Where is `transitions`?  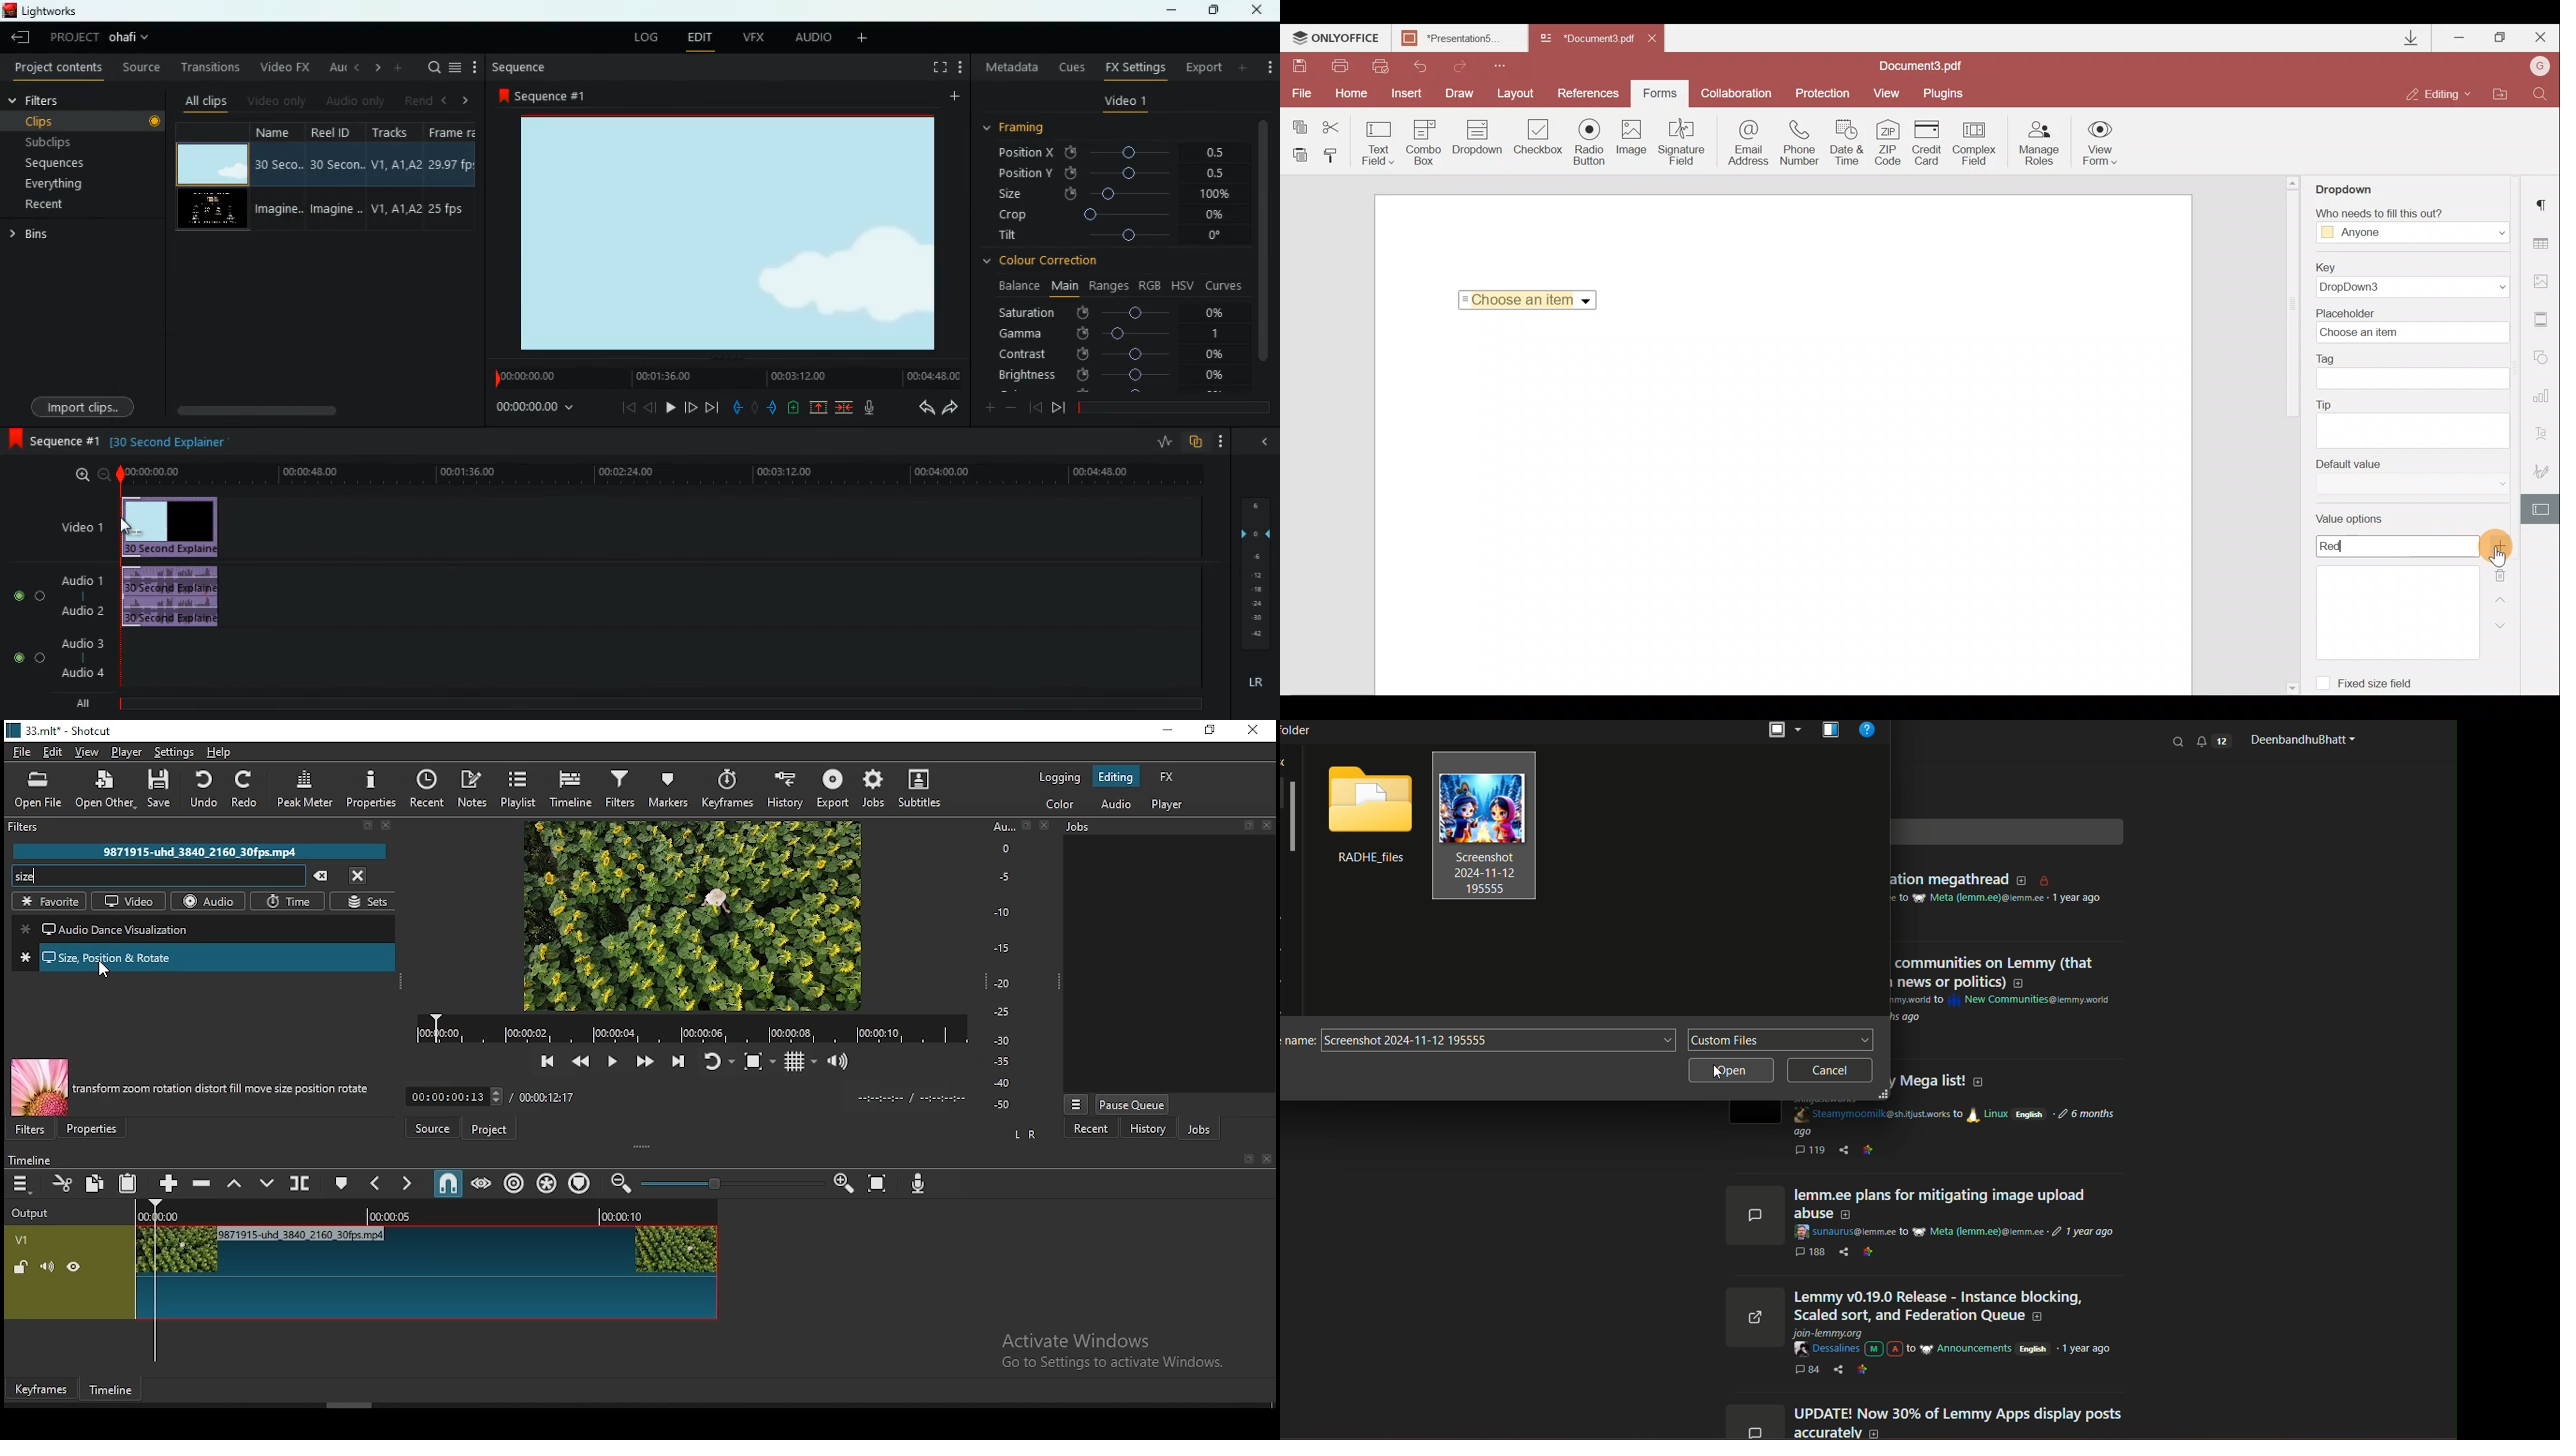
transitions is located at coordinates (207, 66).